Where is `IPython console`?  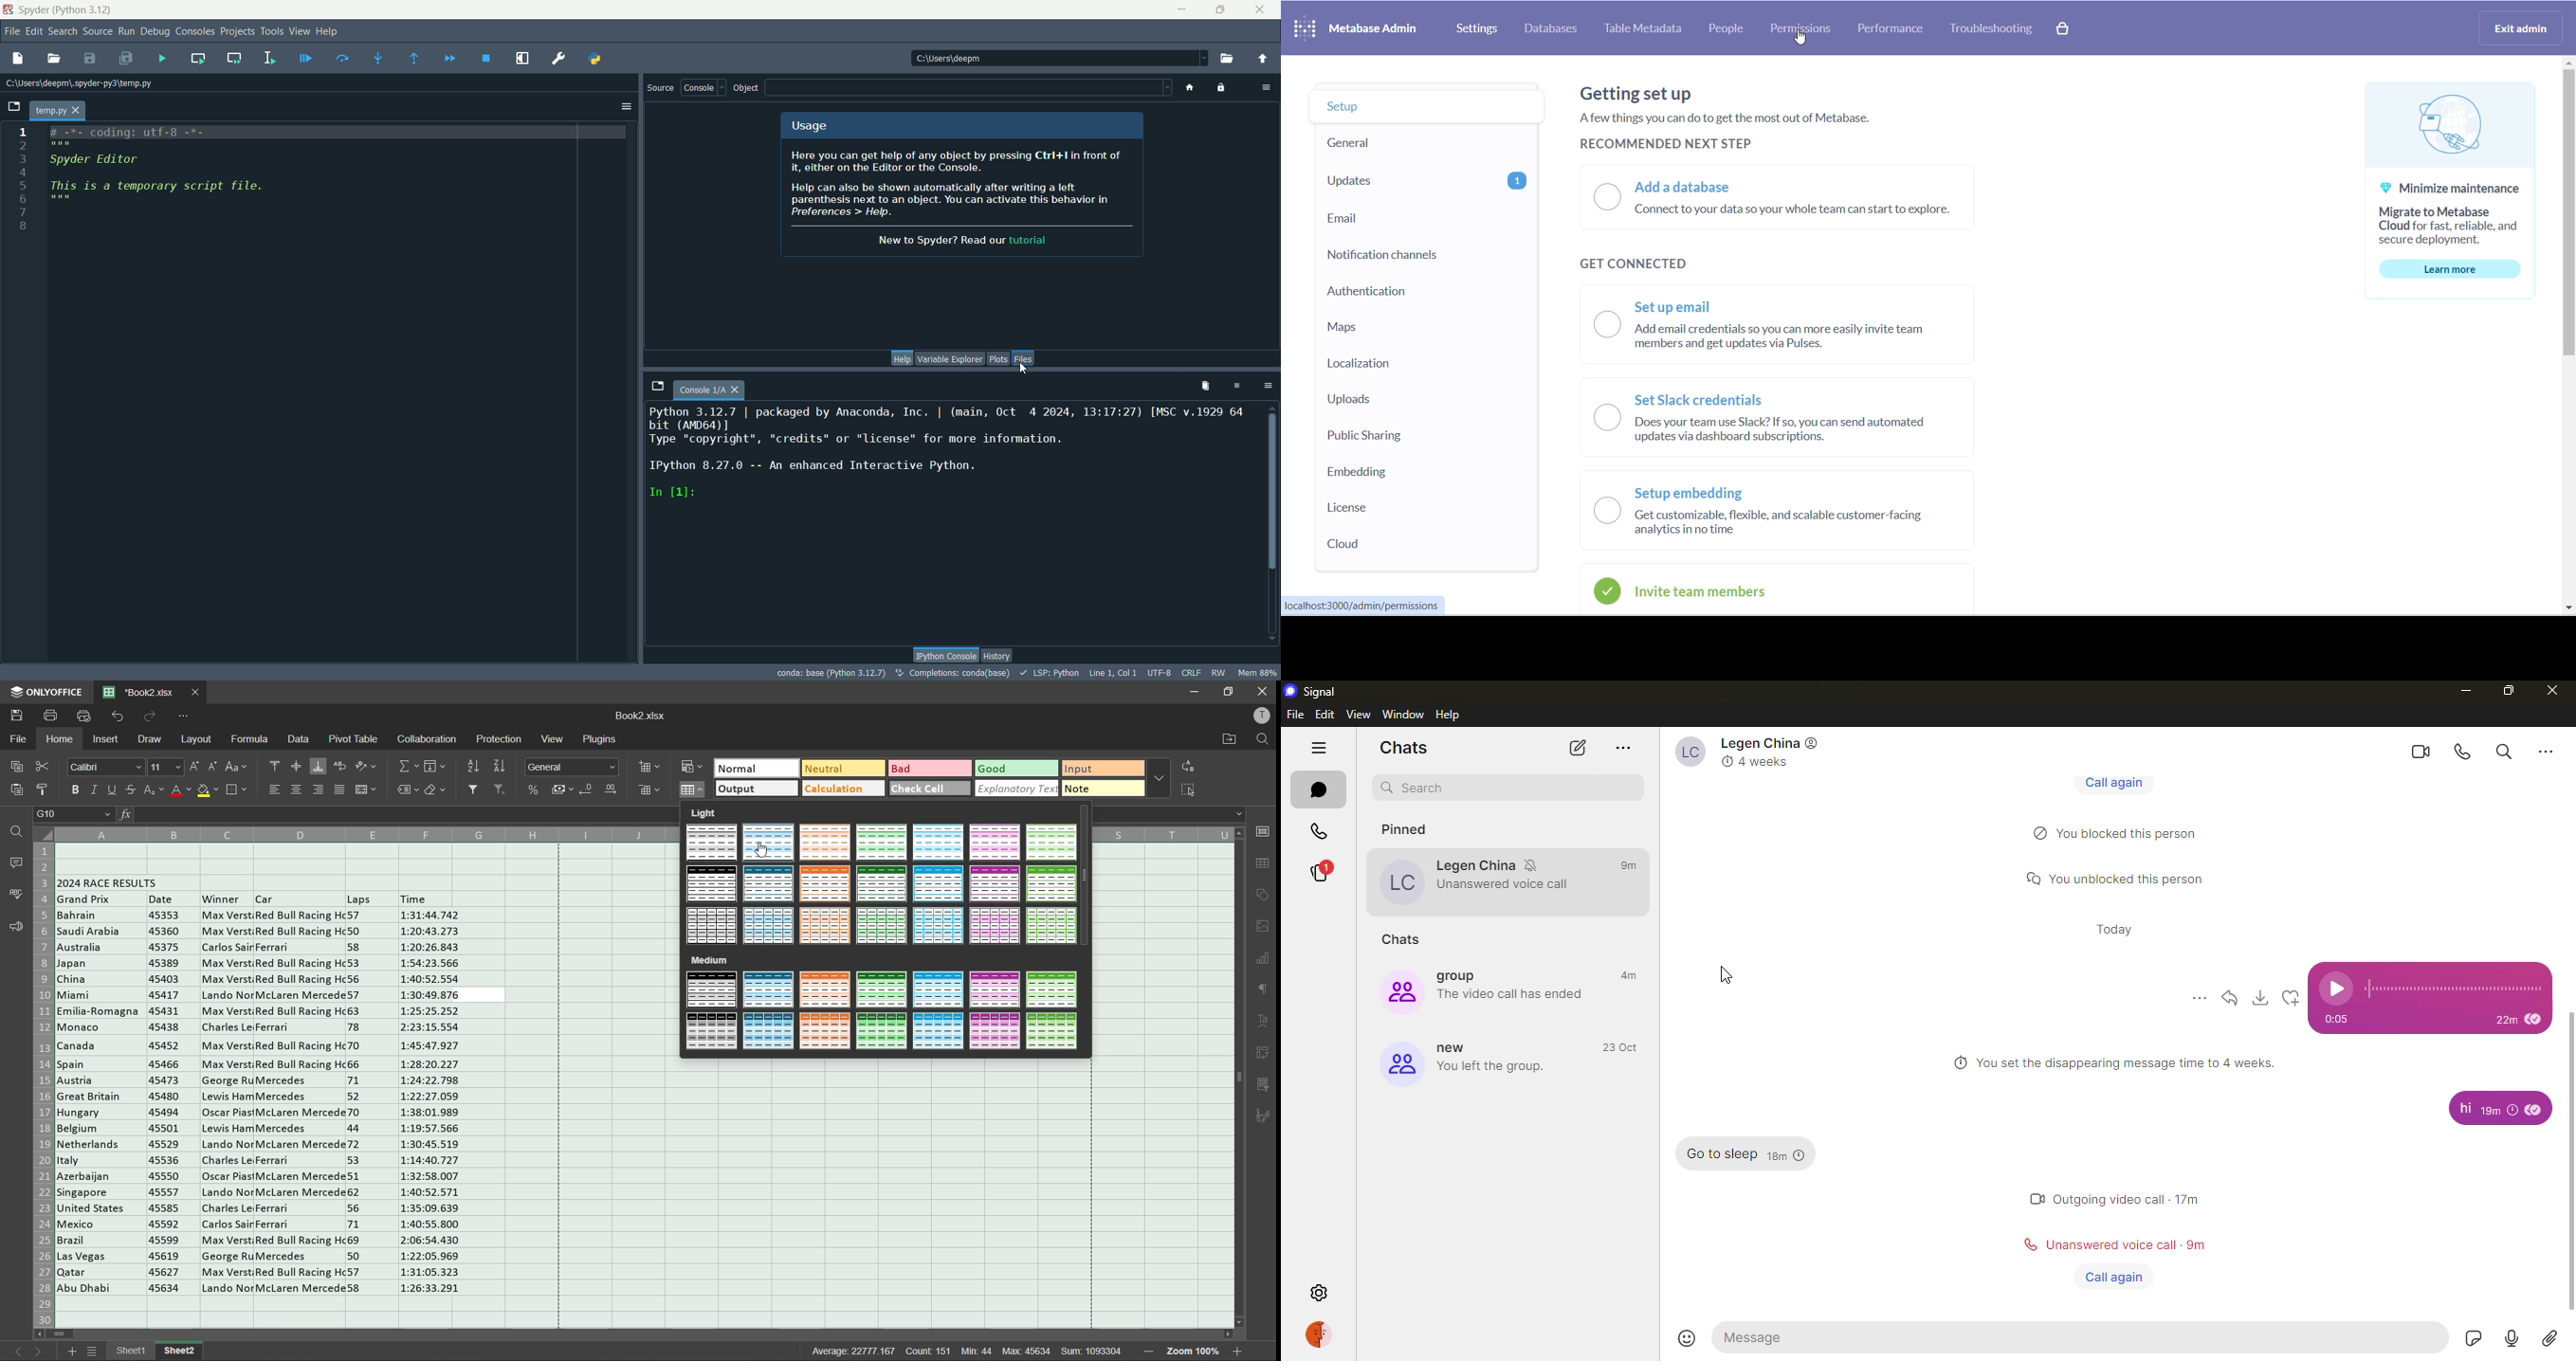 IPython console is located at coordinates (944, 653).